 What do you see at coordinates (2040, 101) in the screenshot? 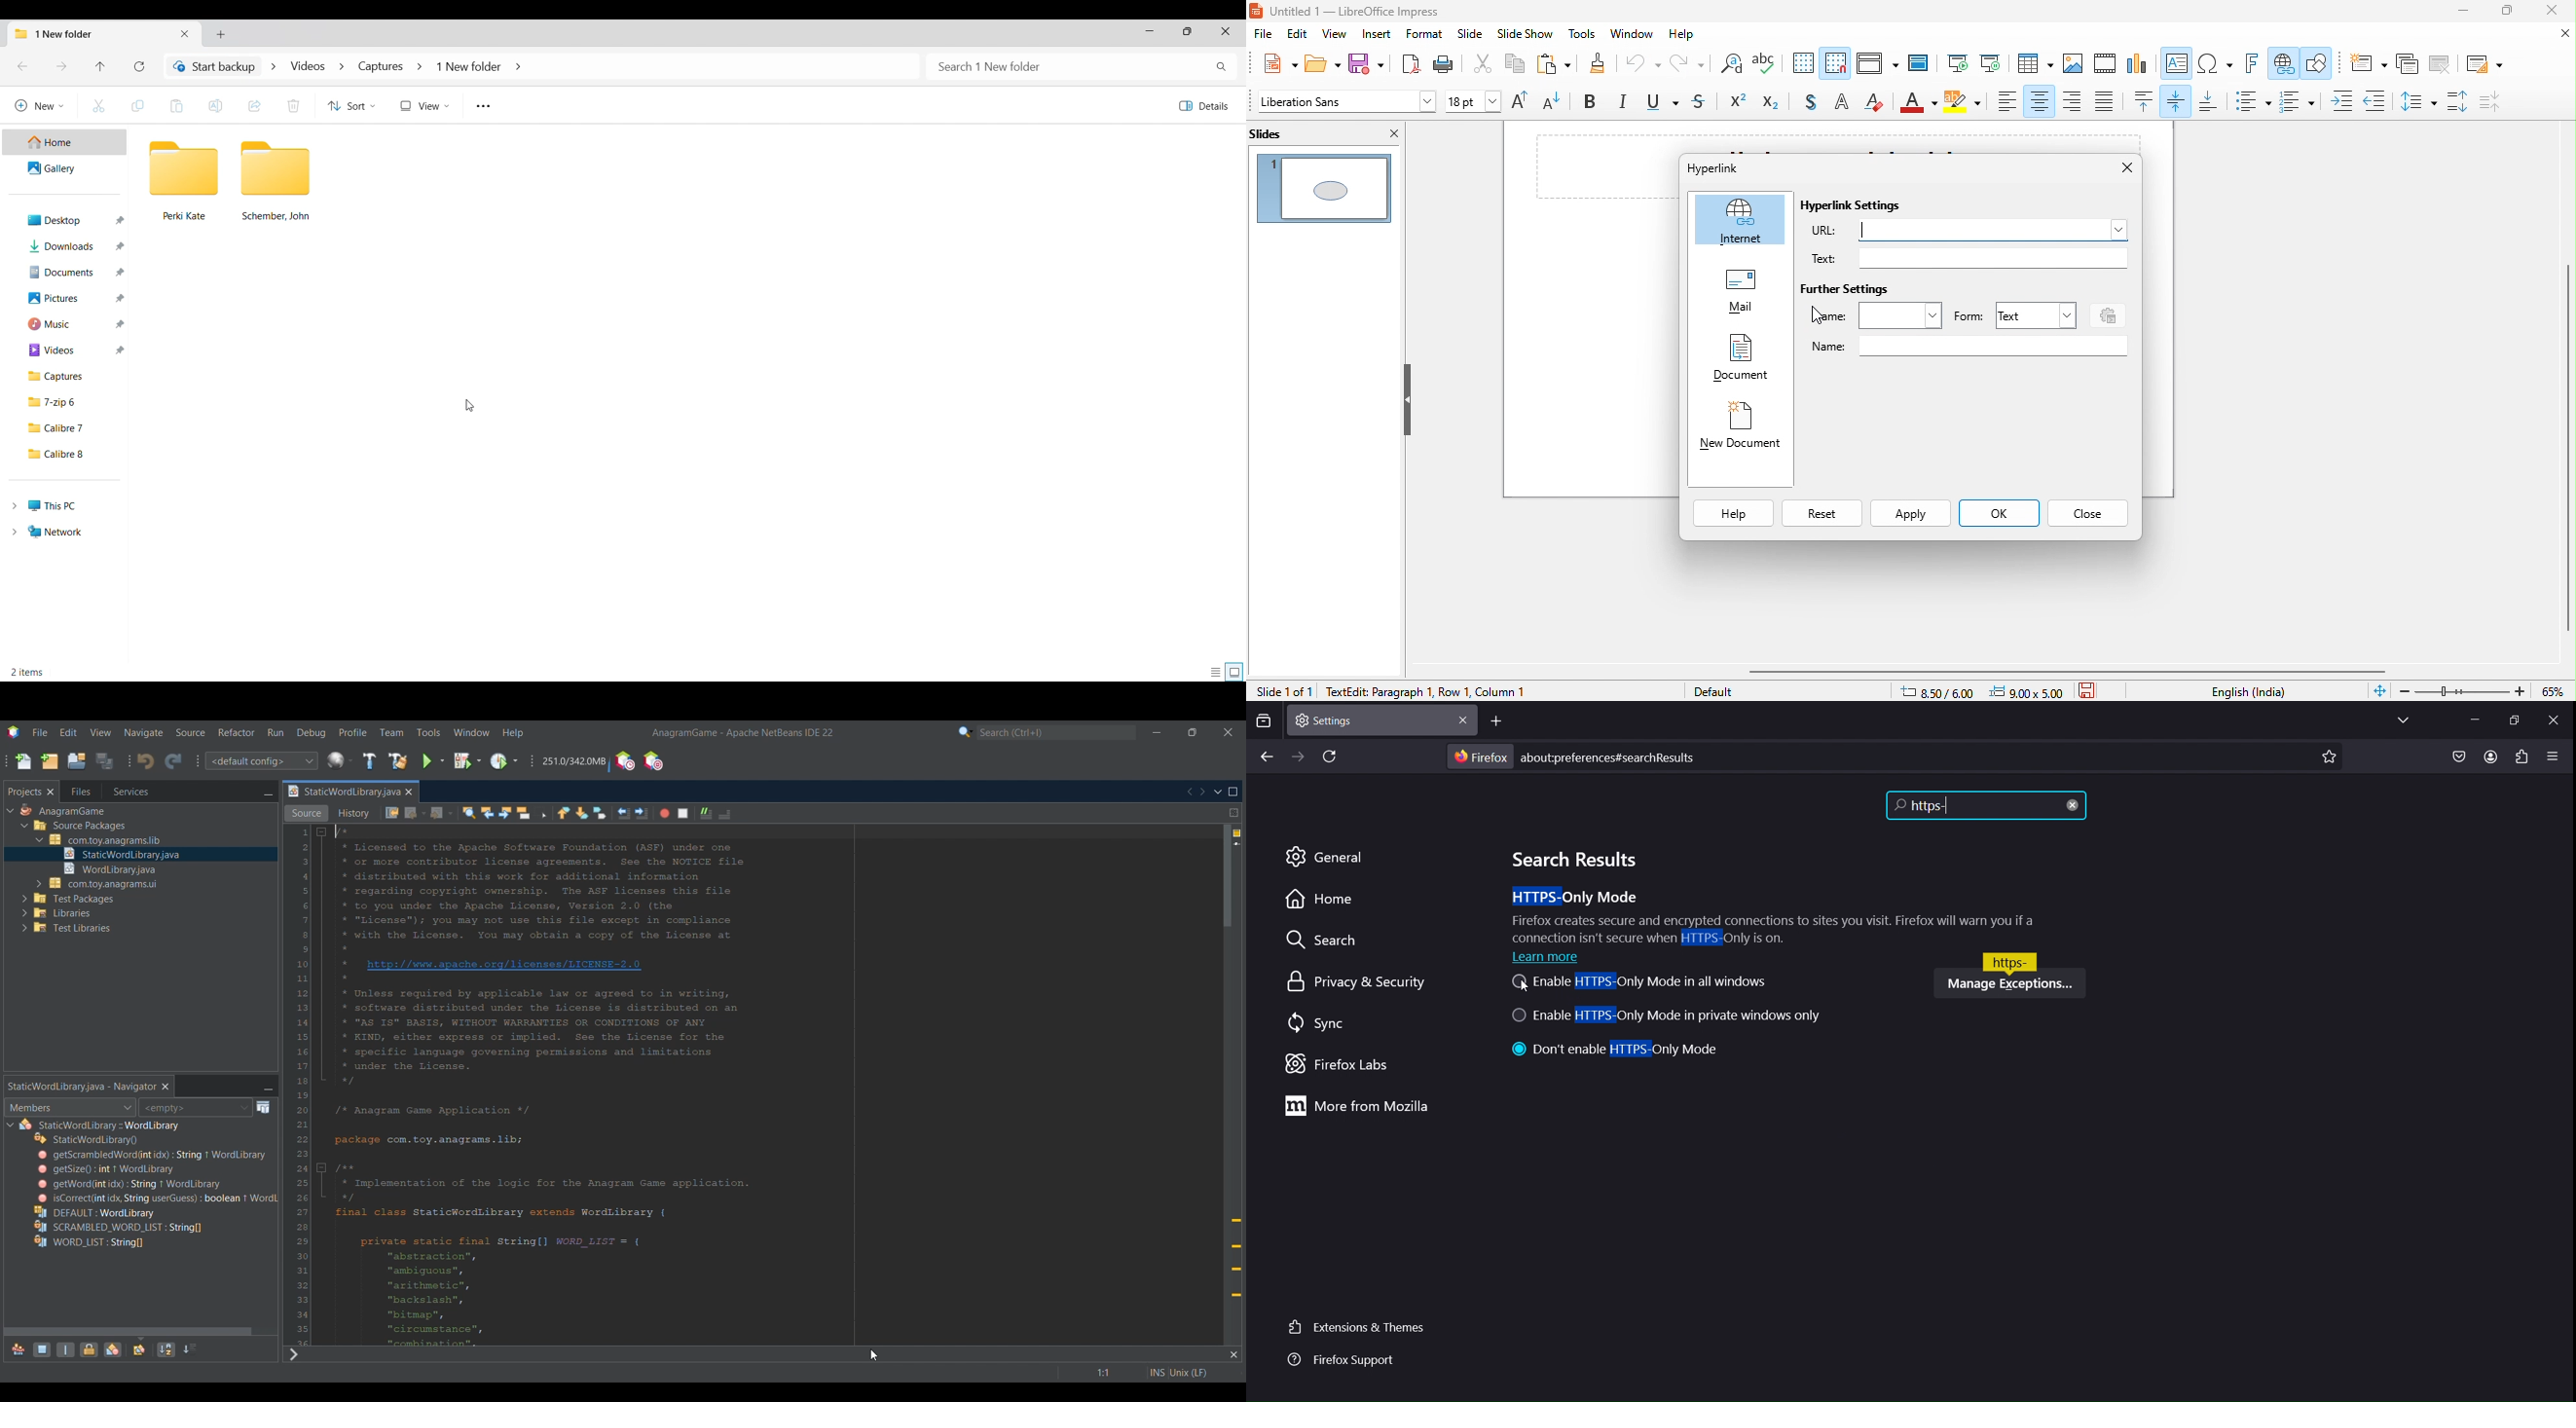
I see `align center` at bounding box center [2040, 101].